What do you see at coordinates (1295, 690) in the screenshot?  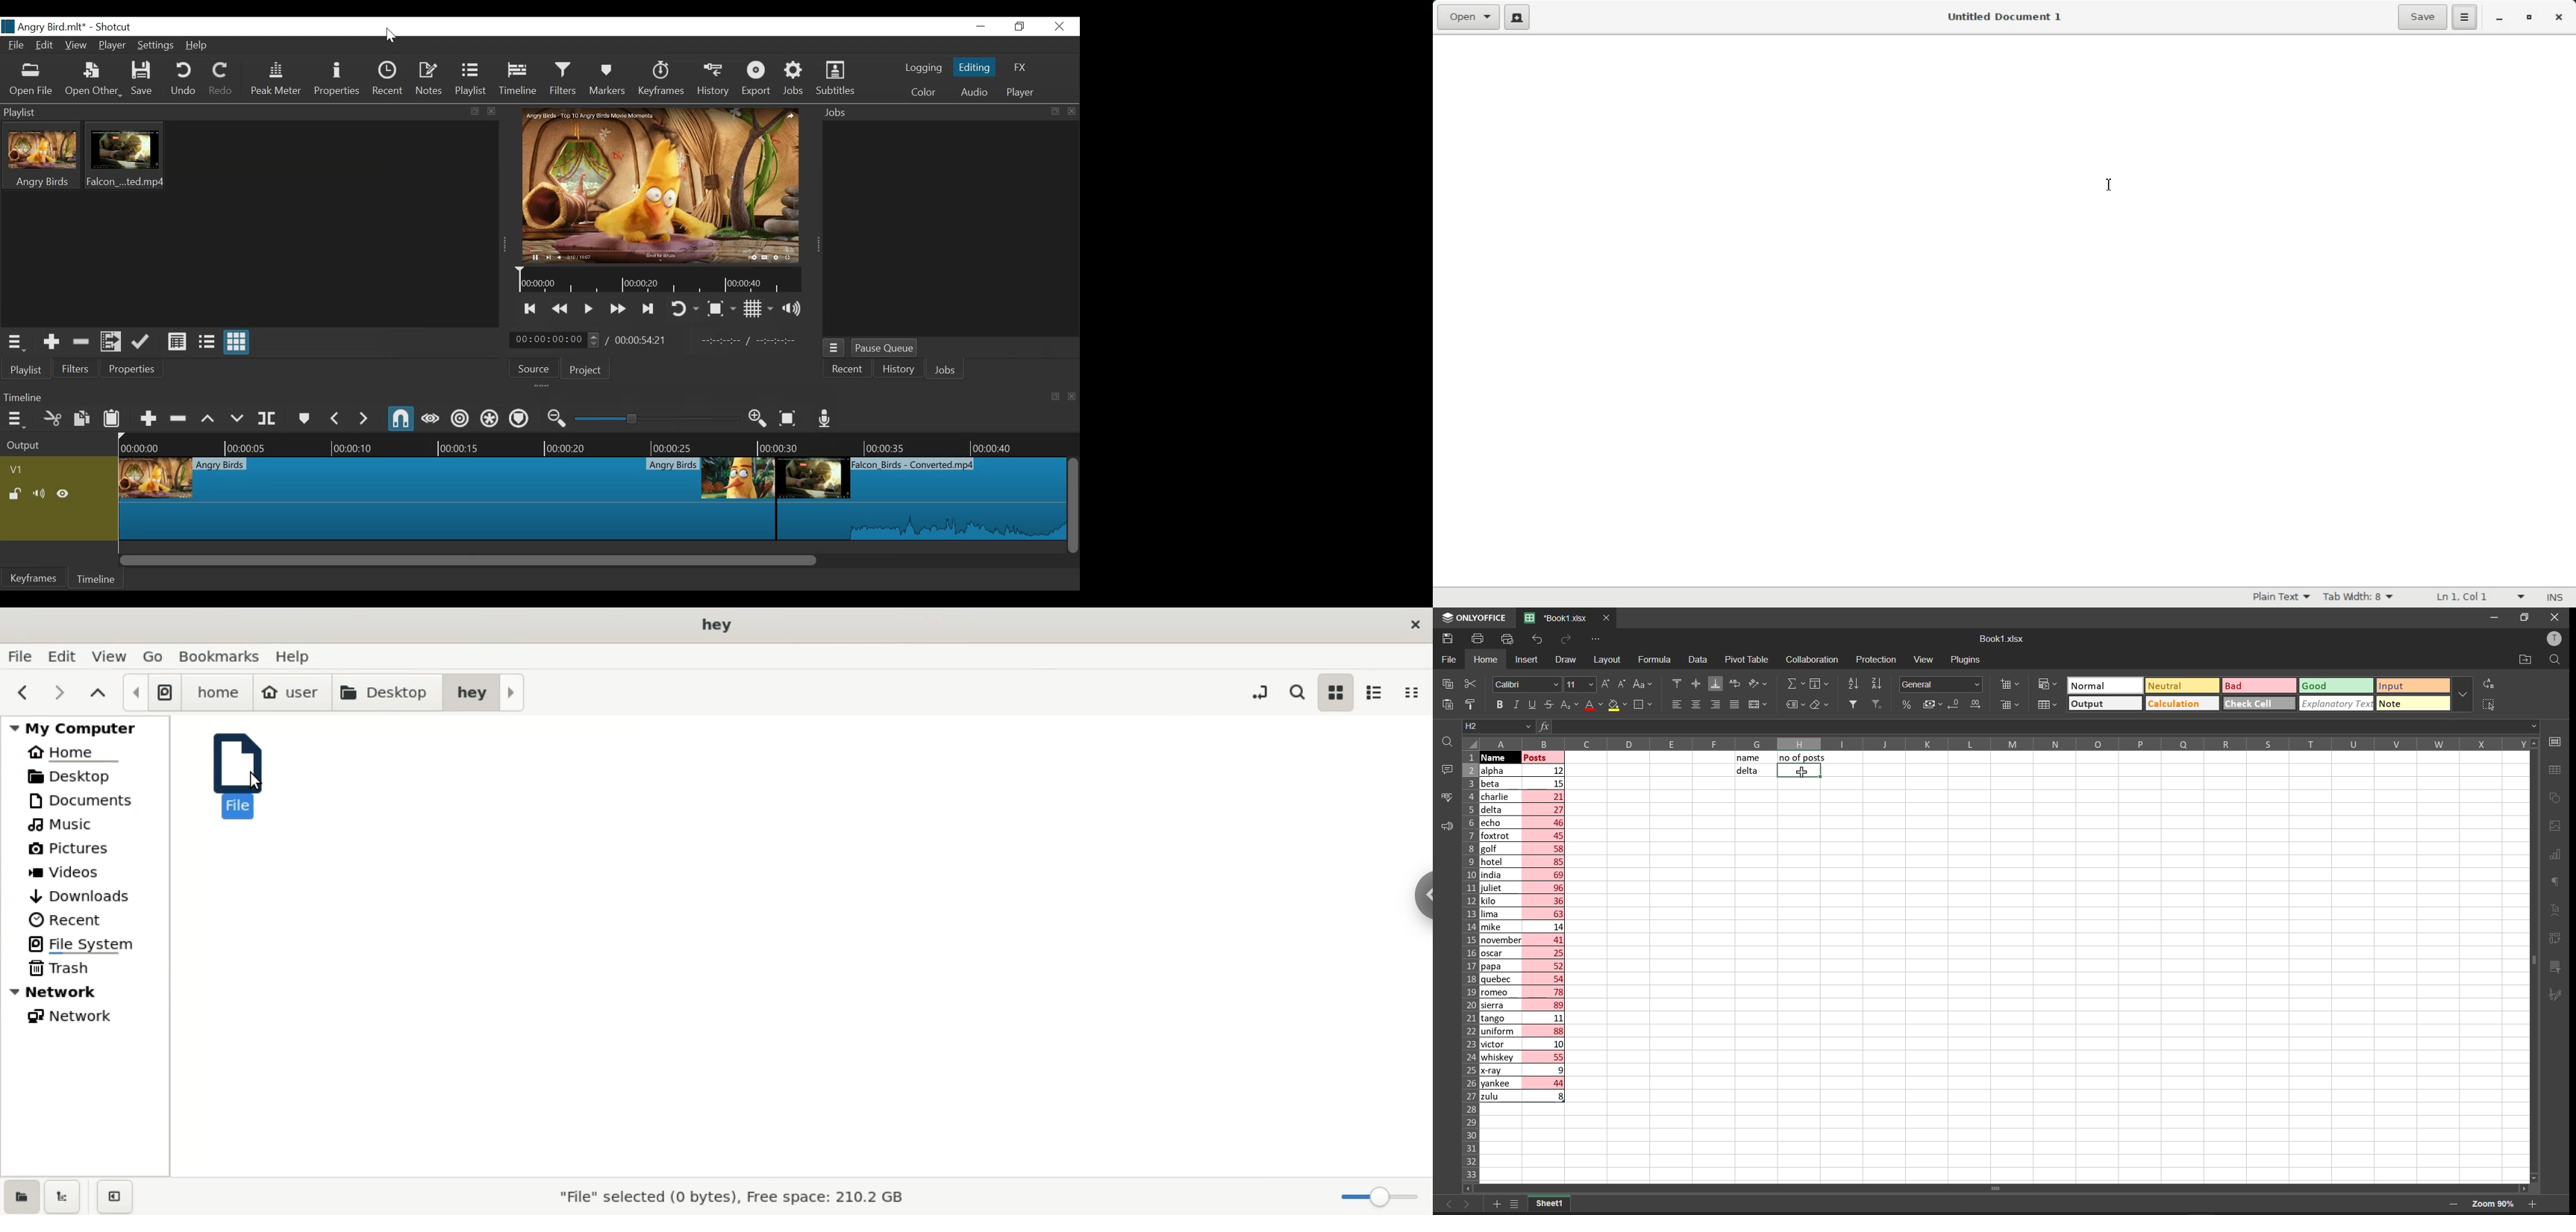 I see `search` at bounding box center [1295, 690].